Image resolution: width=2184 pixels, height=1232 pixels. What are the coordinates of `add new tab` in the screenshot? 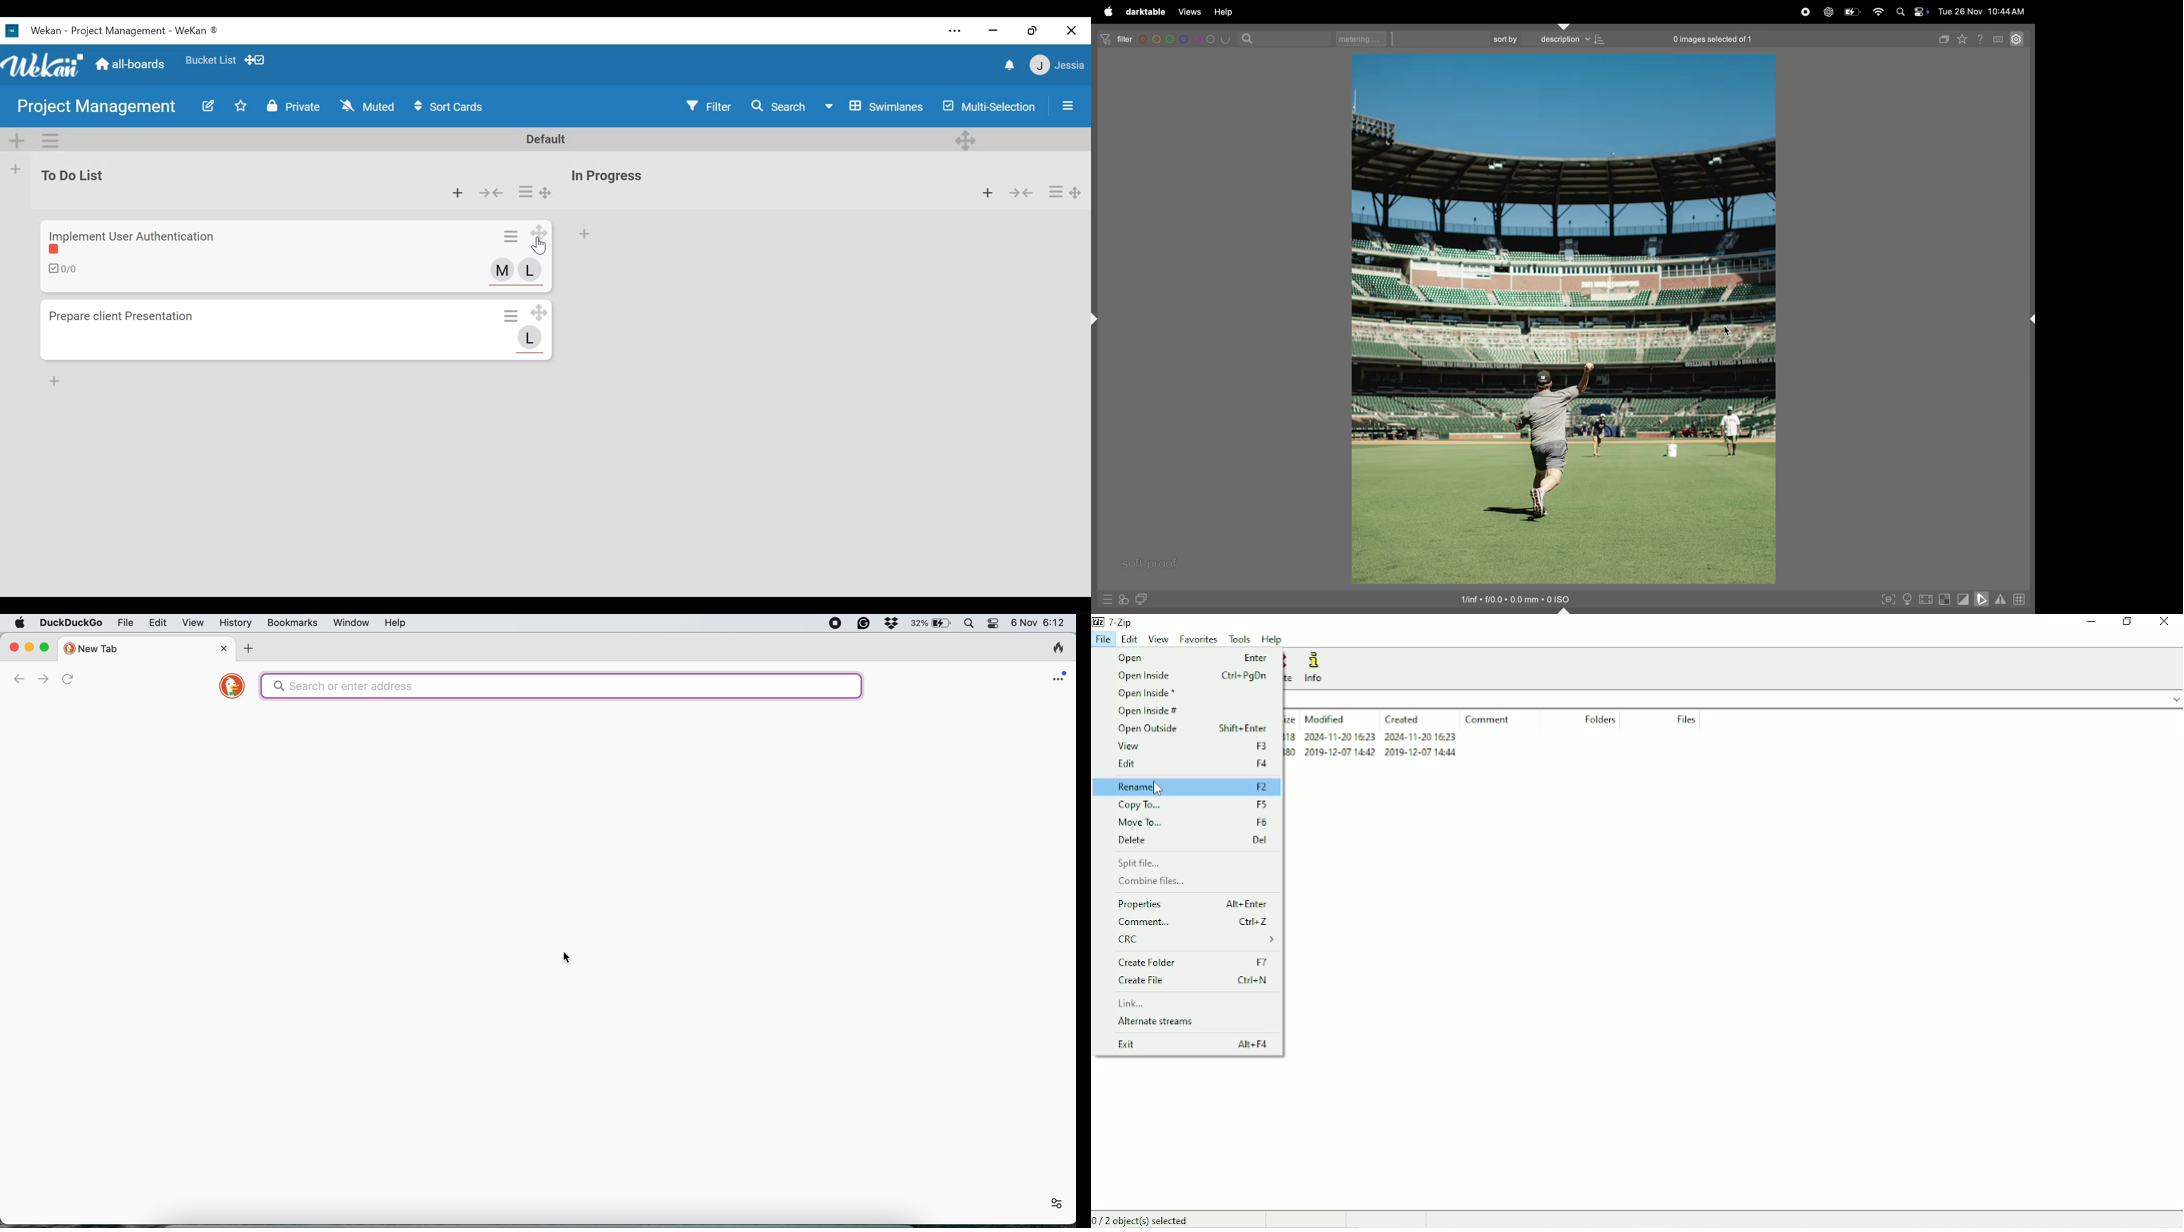 It's located at (246, 649).